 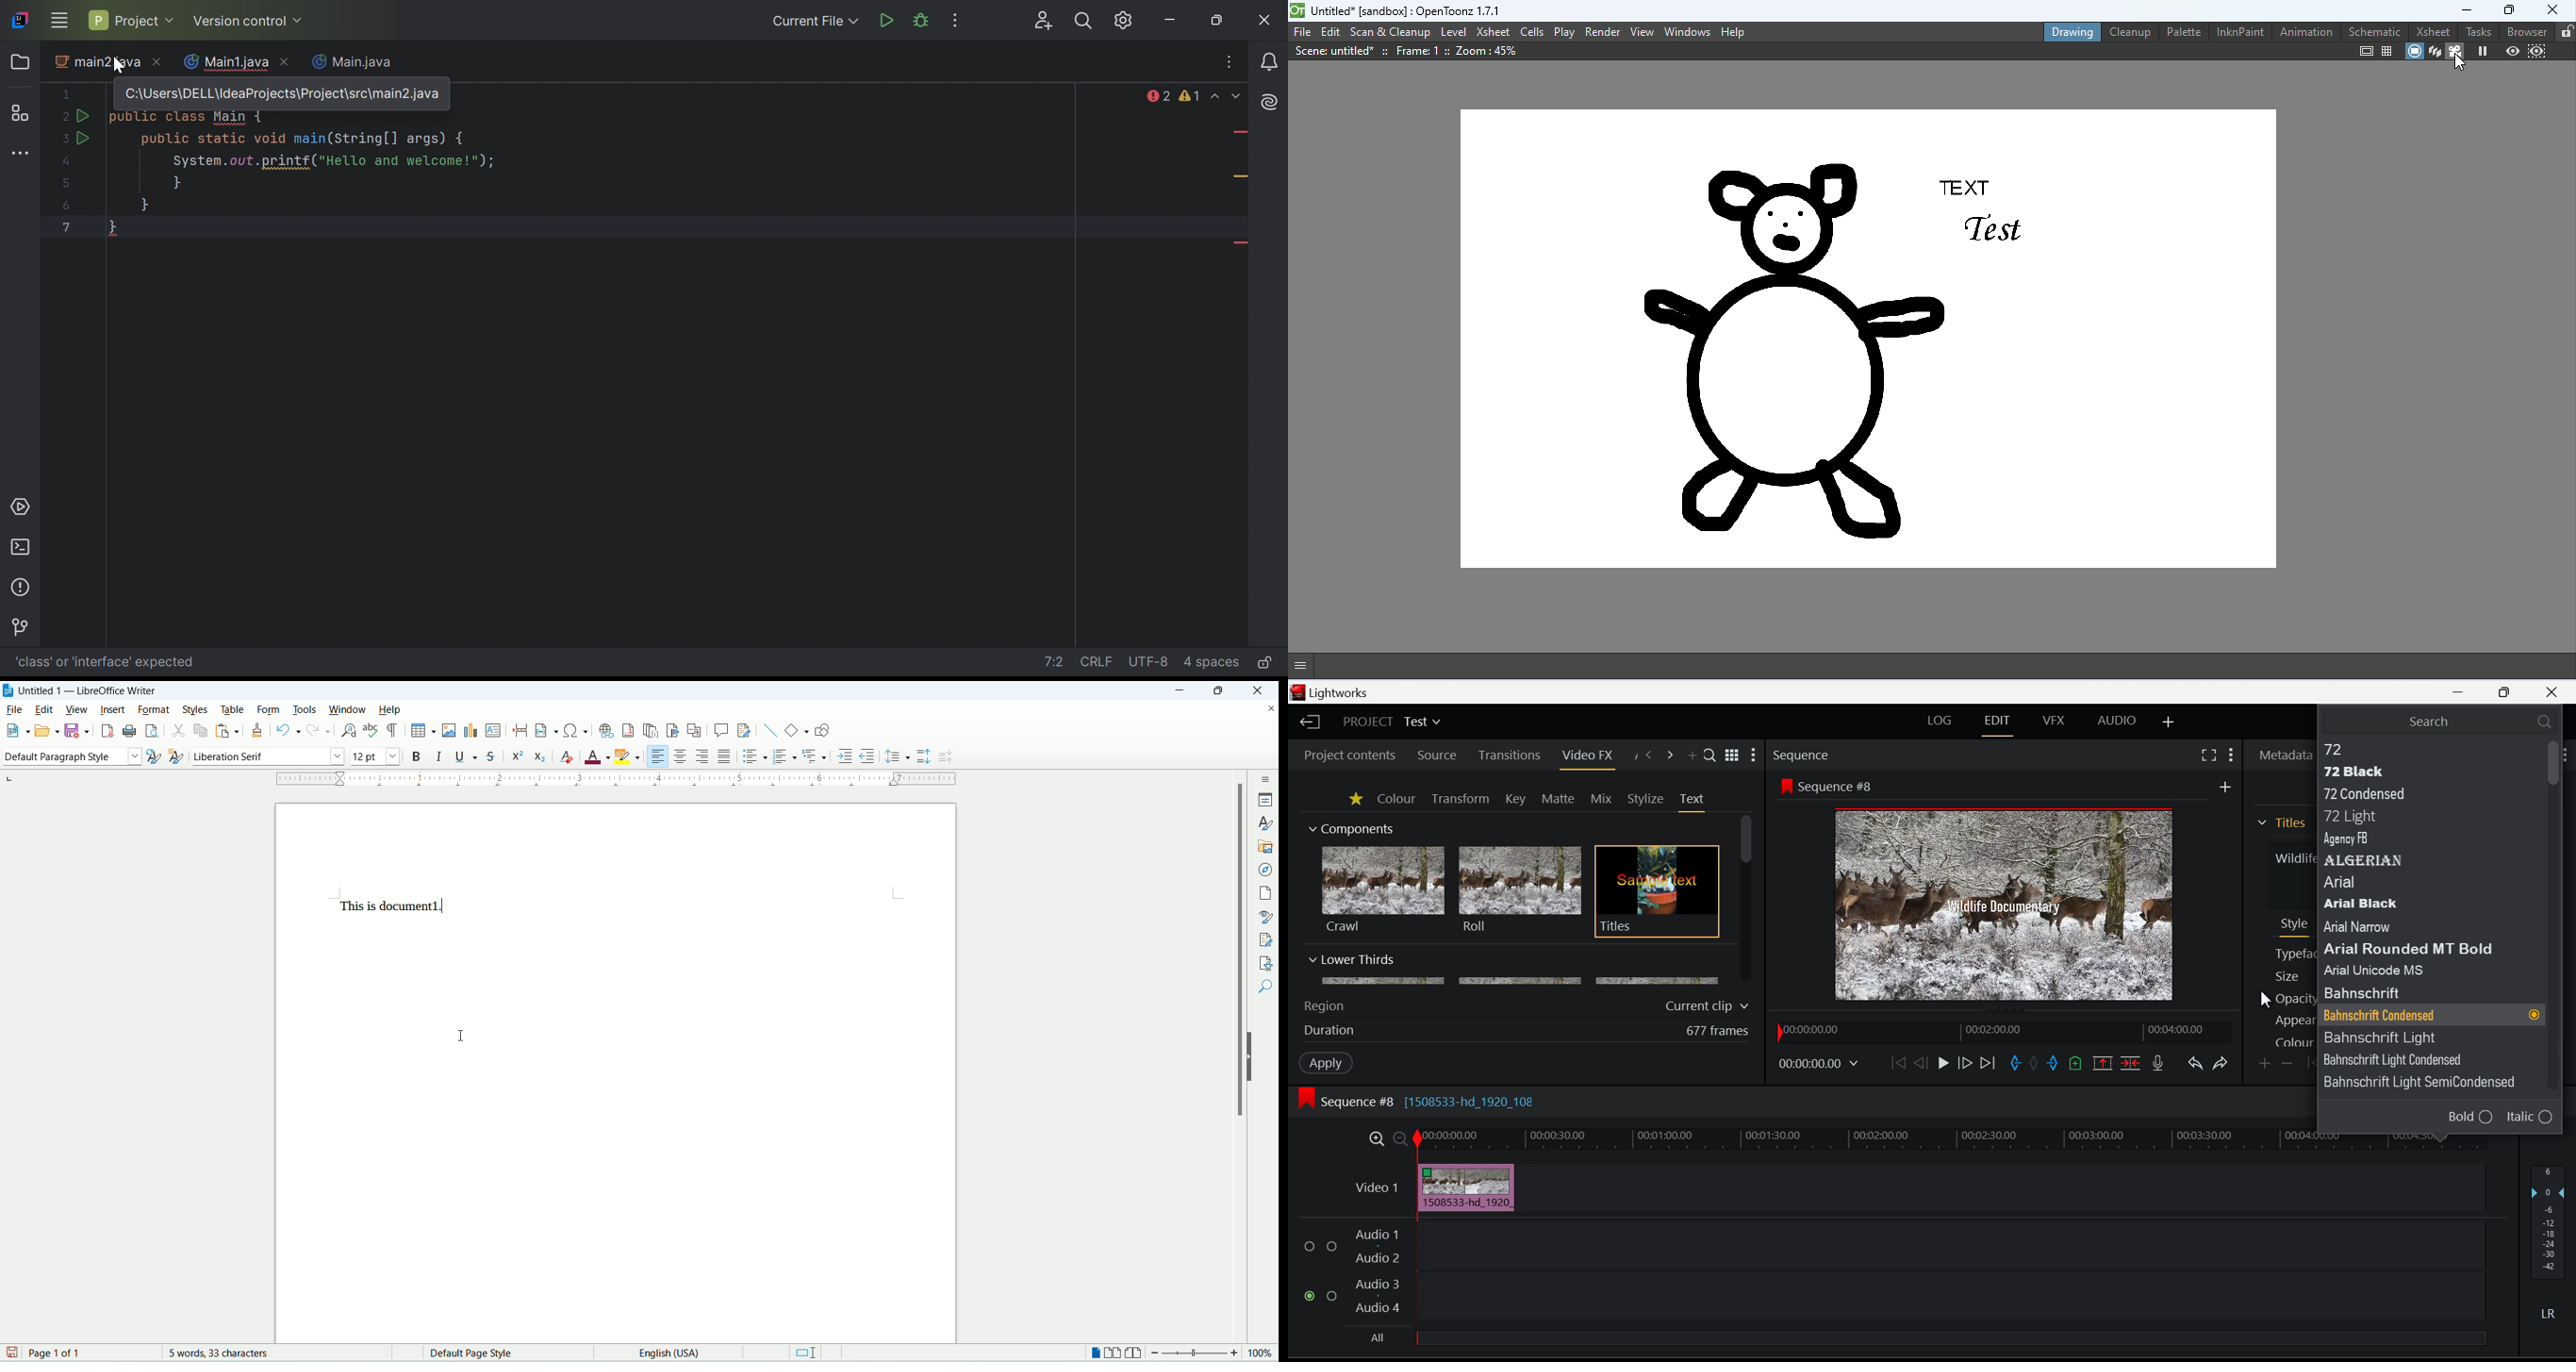 What do you see at coordinates (925, 757) in the screenshot?
I see `increase paragraph spacing` at bounding box center [925, 757].